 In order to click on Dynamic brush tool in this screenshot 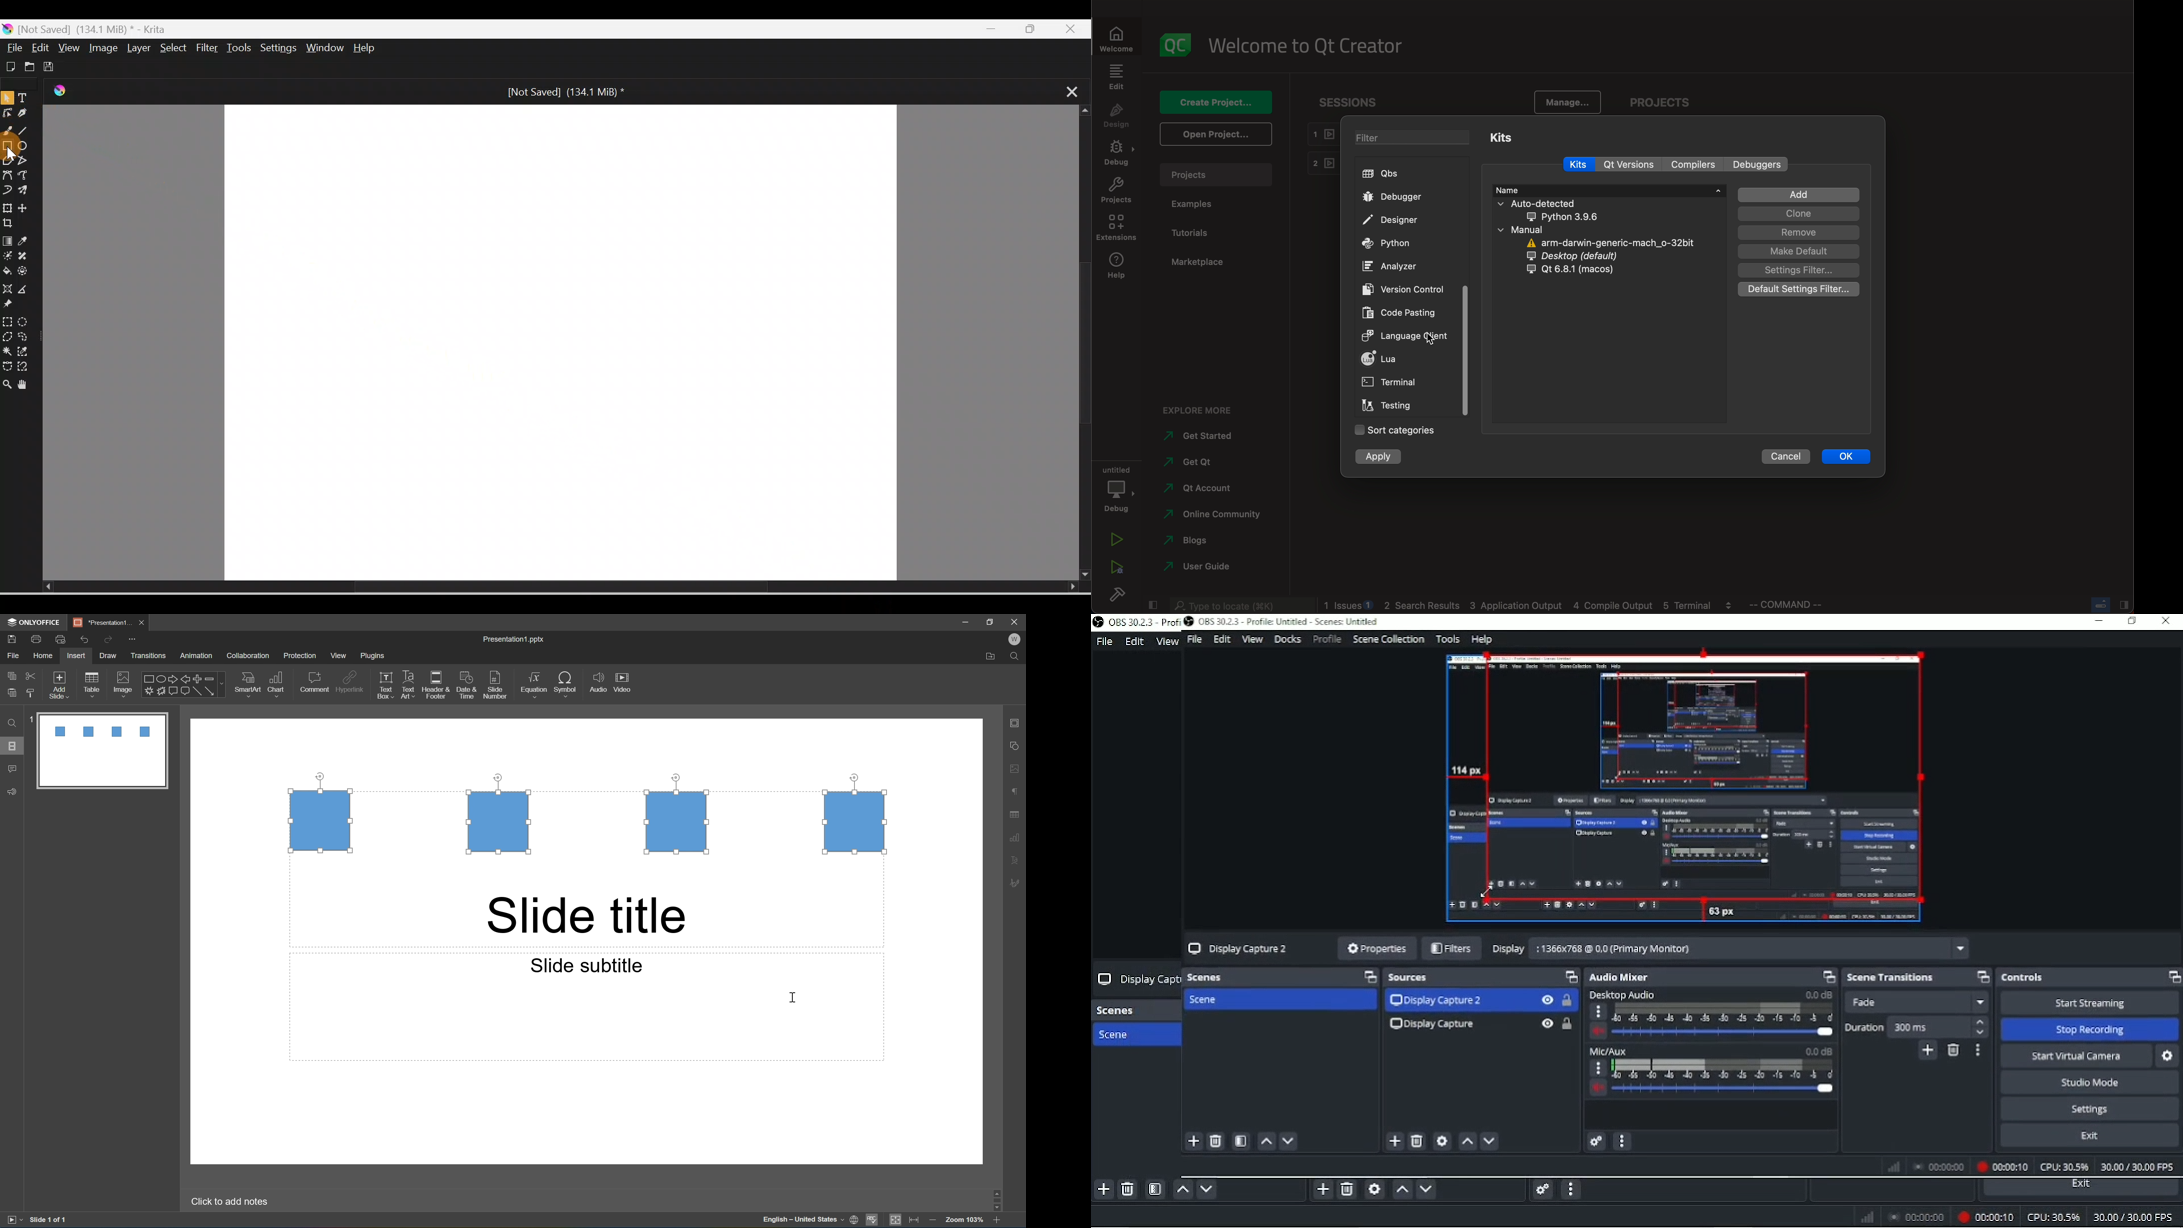, I will do `click(7, 189)`.